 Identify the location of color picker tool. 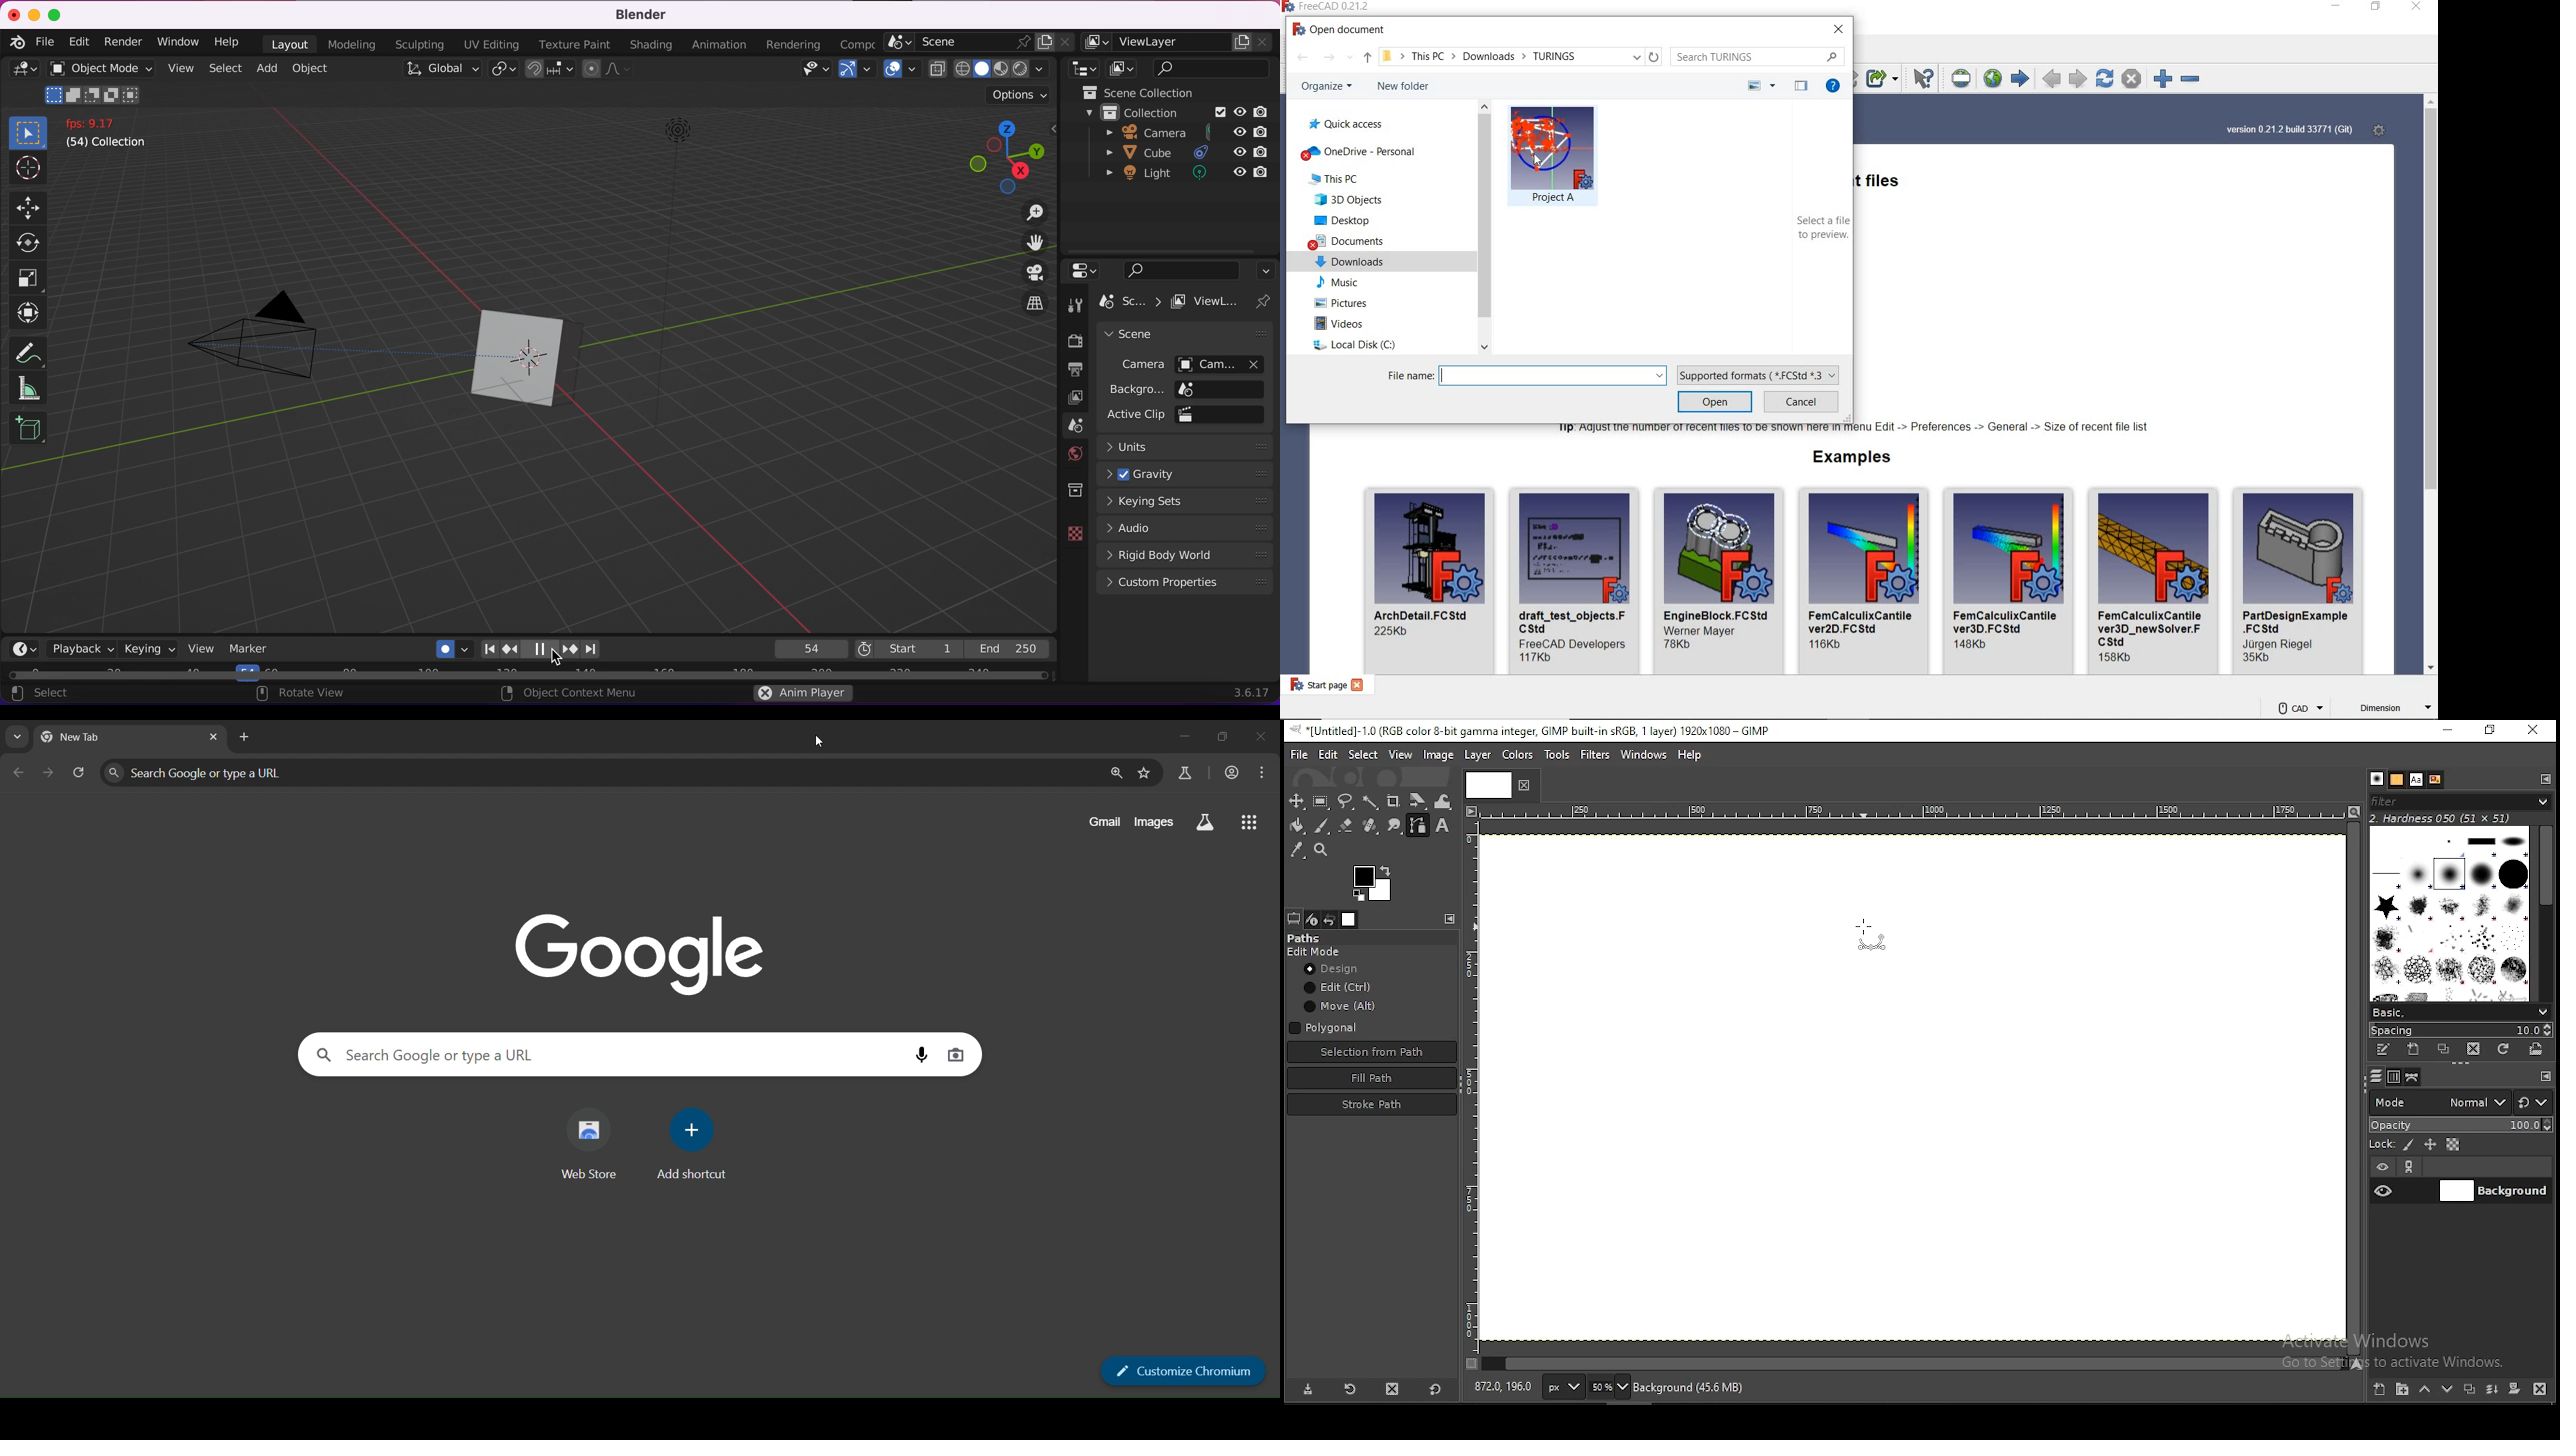
(1298, 850).